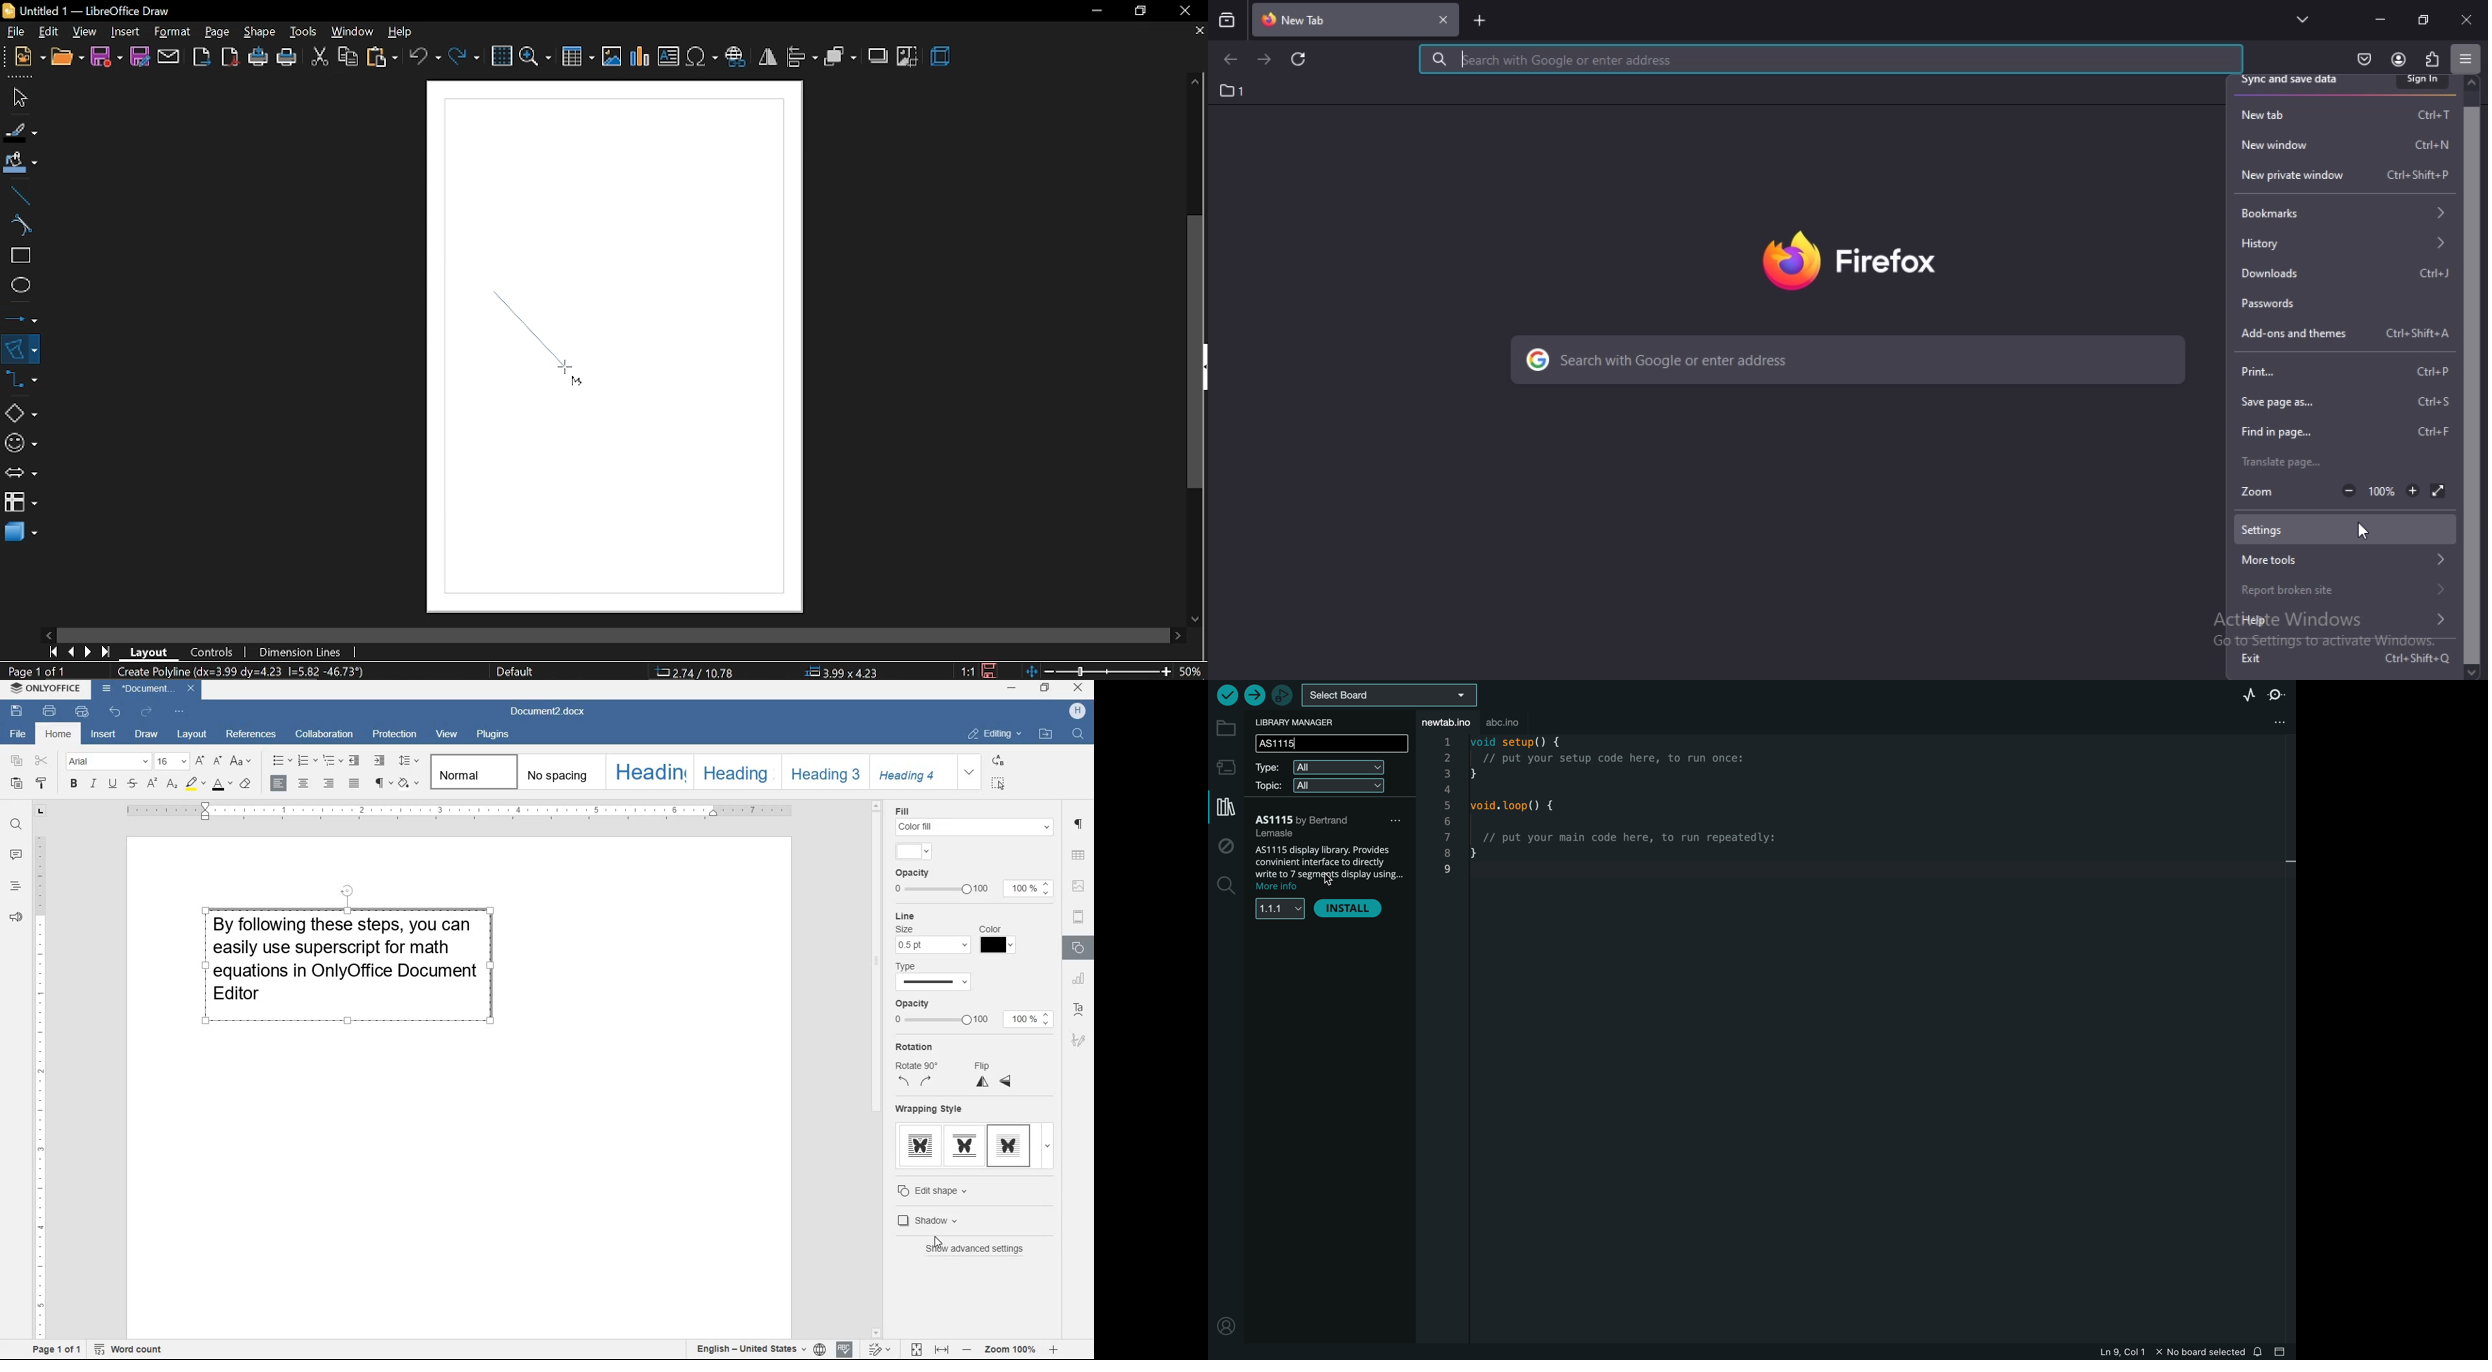 The image size is (2492, 1372). I want to click on go first page, so click(53, 652).